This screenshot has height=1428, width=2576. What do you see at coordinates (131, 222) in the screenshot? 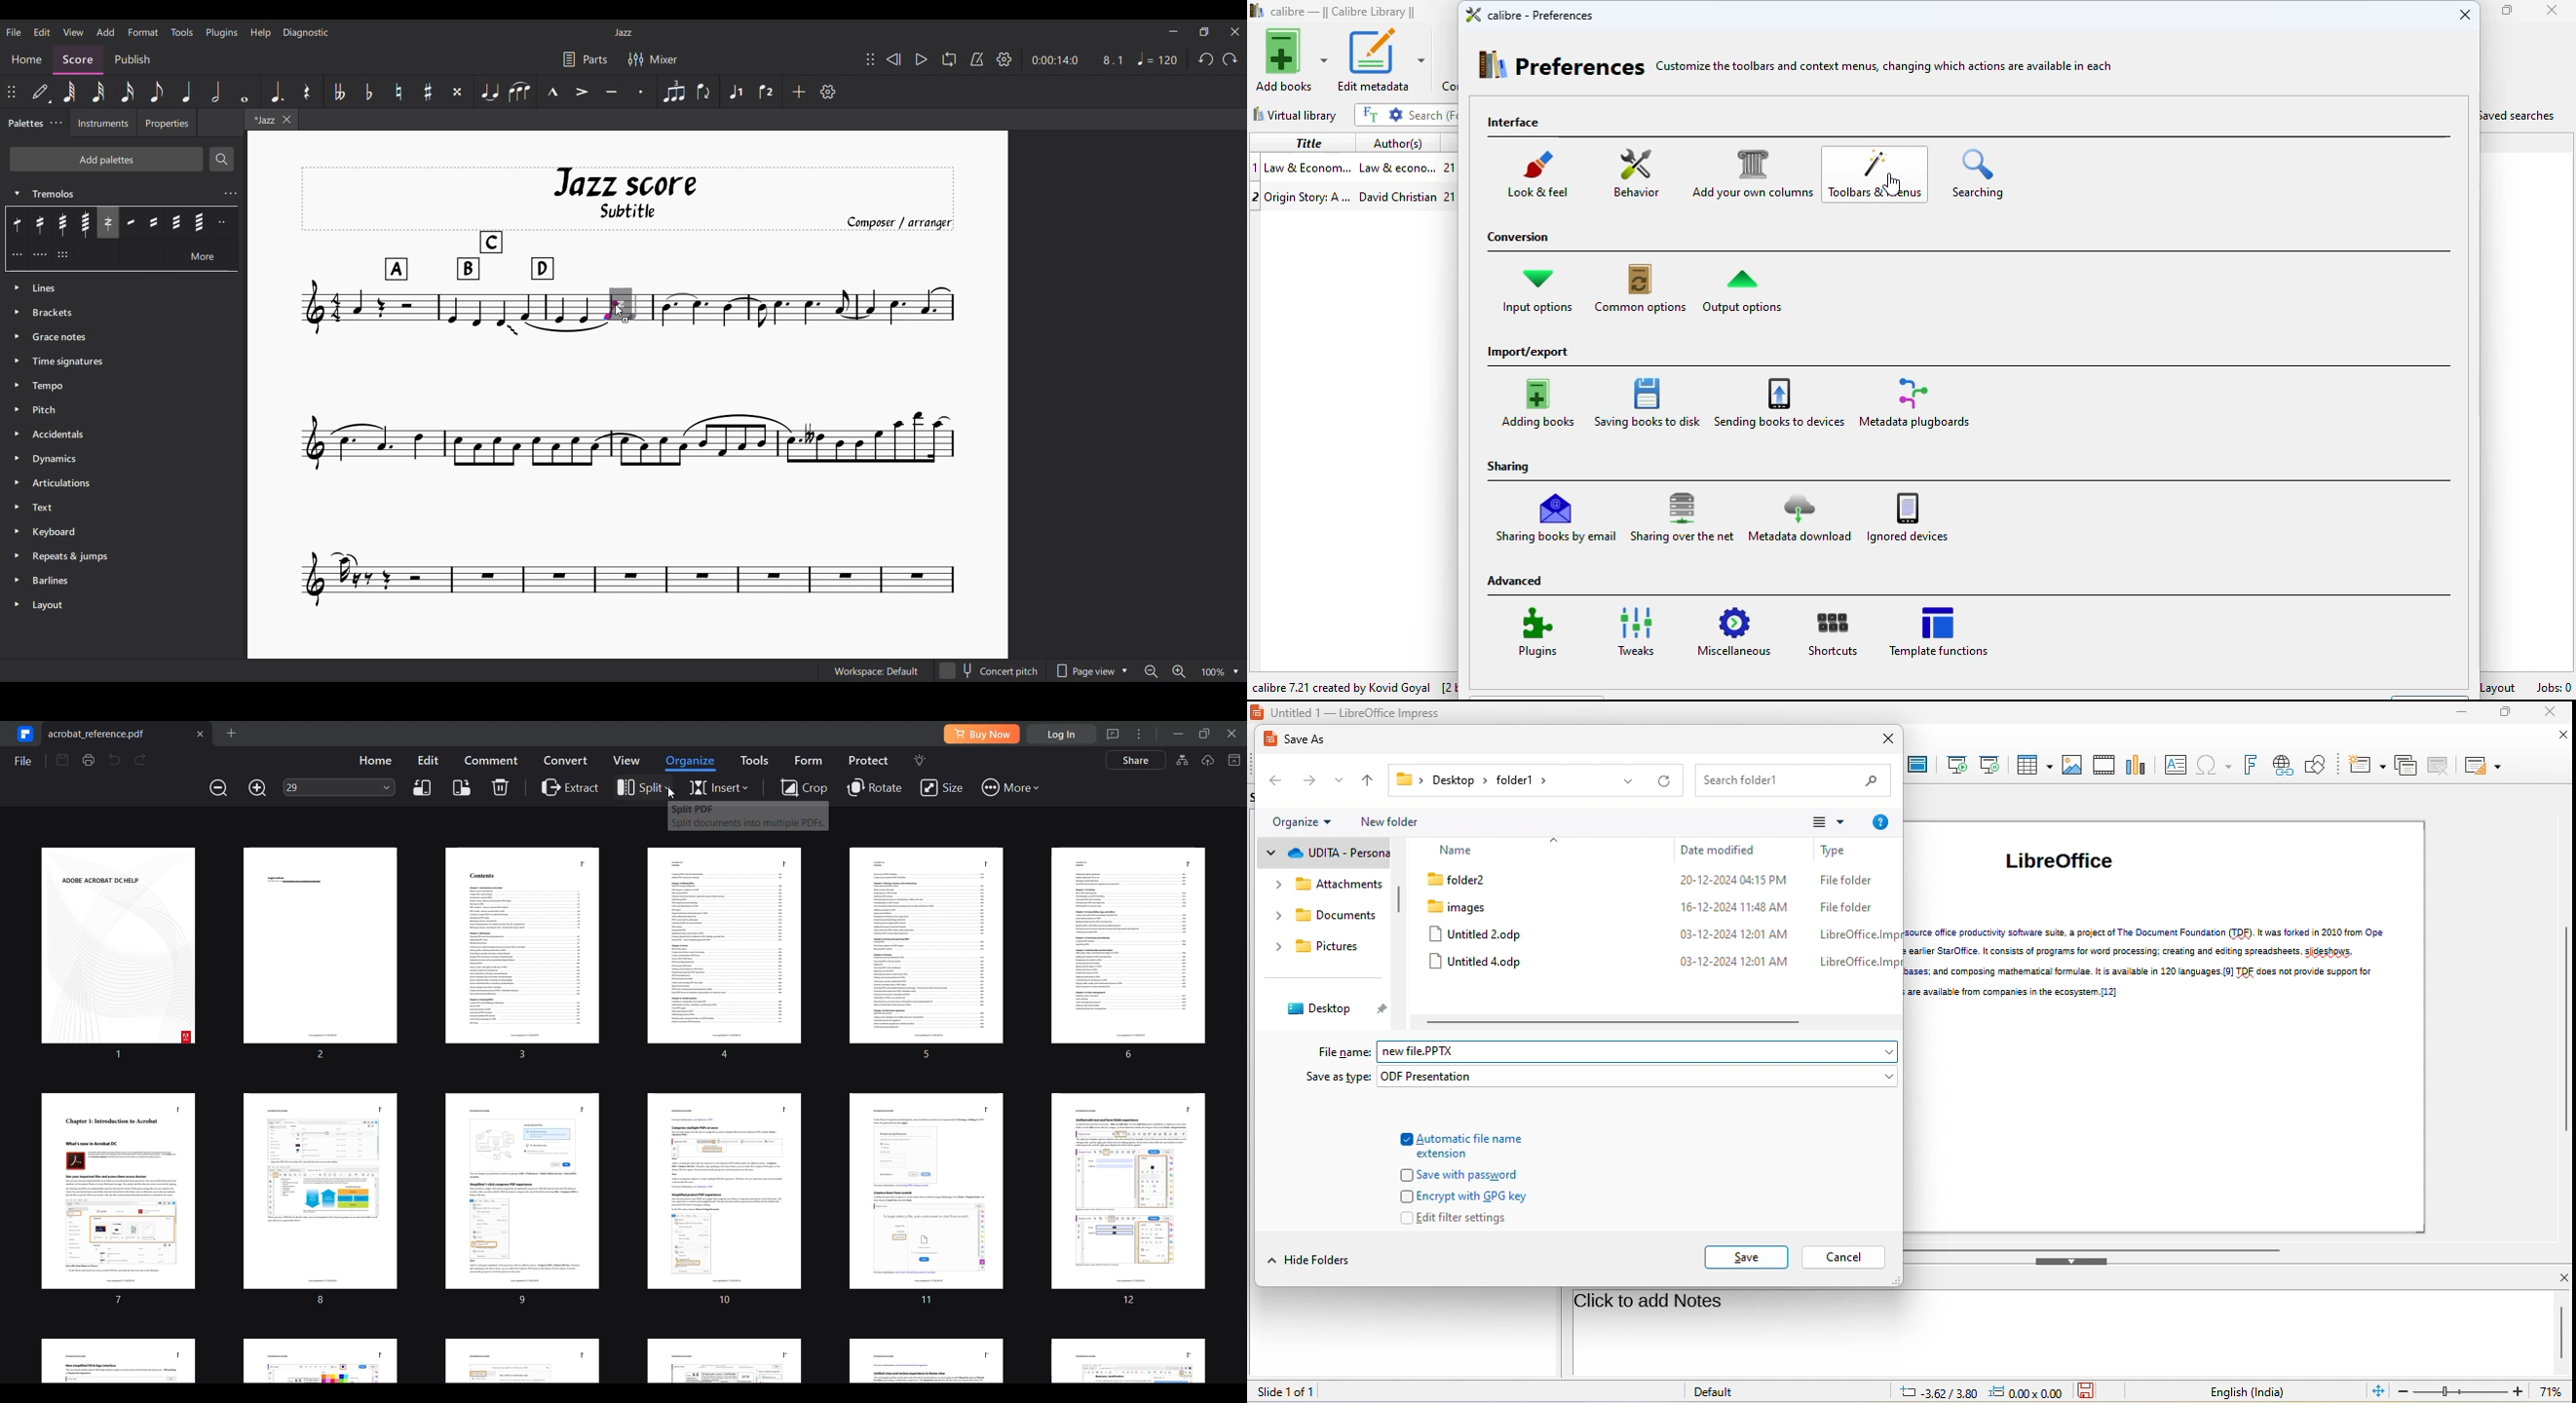
I see `8th between notes` at bounding box center [131, 222].